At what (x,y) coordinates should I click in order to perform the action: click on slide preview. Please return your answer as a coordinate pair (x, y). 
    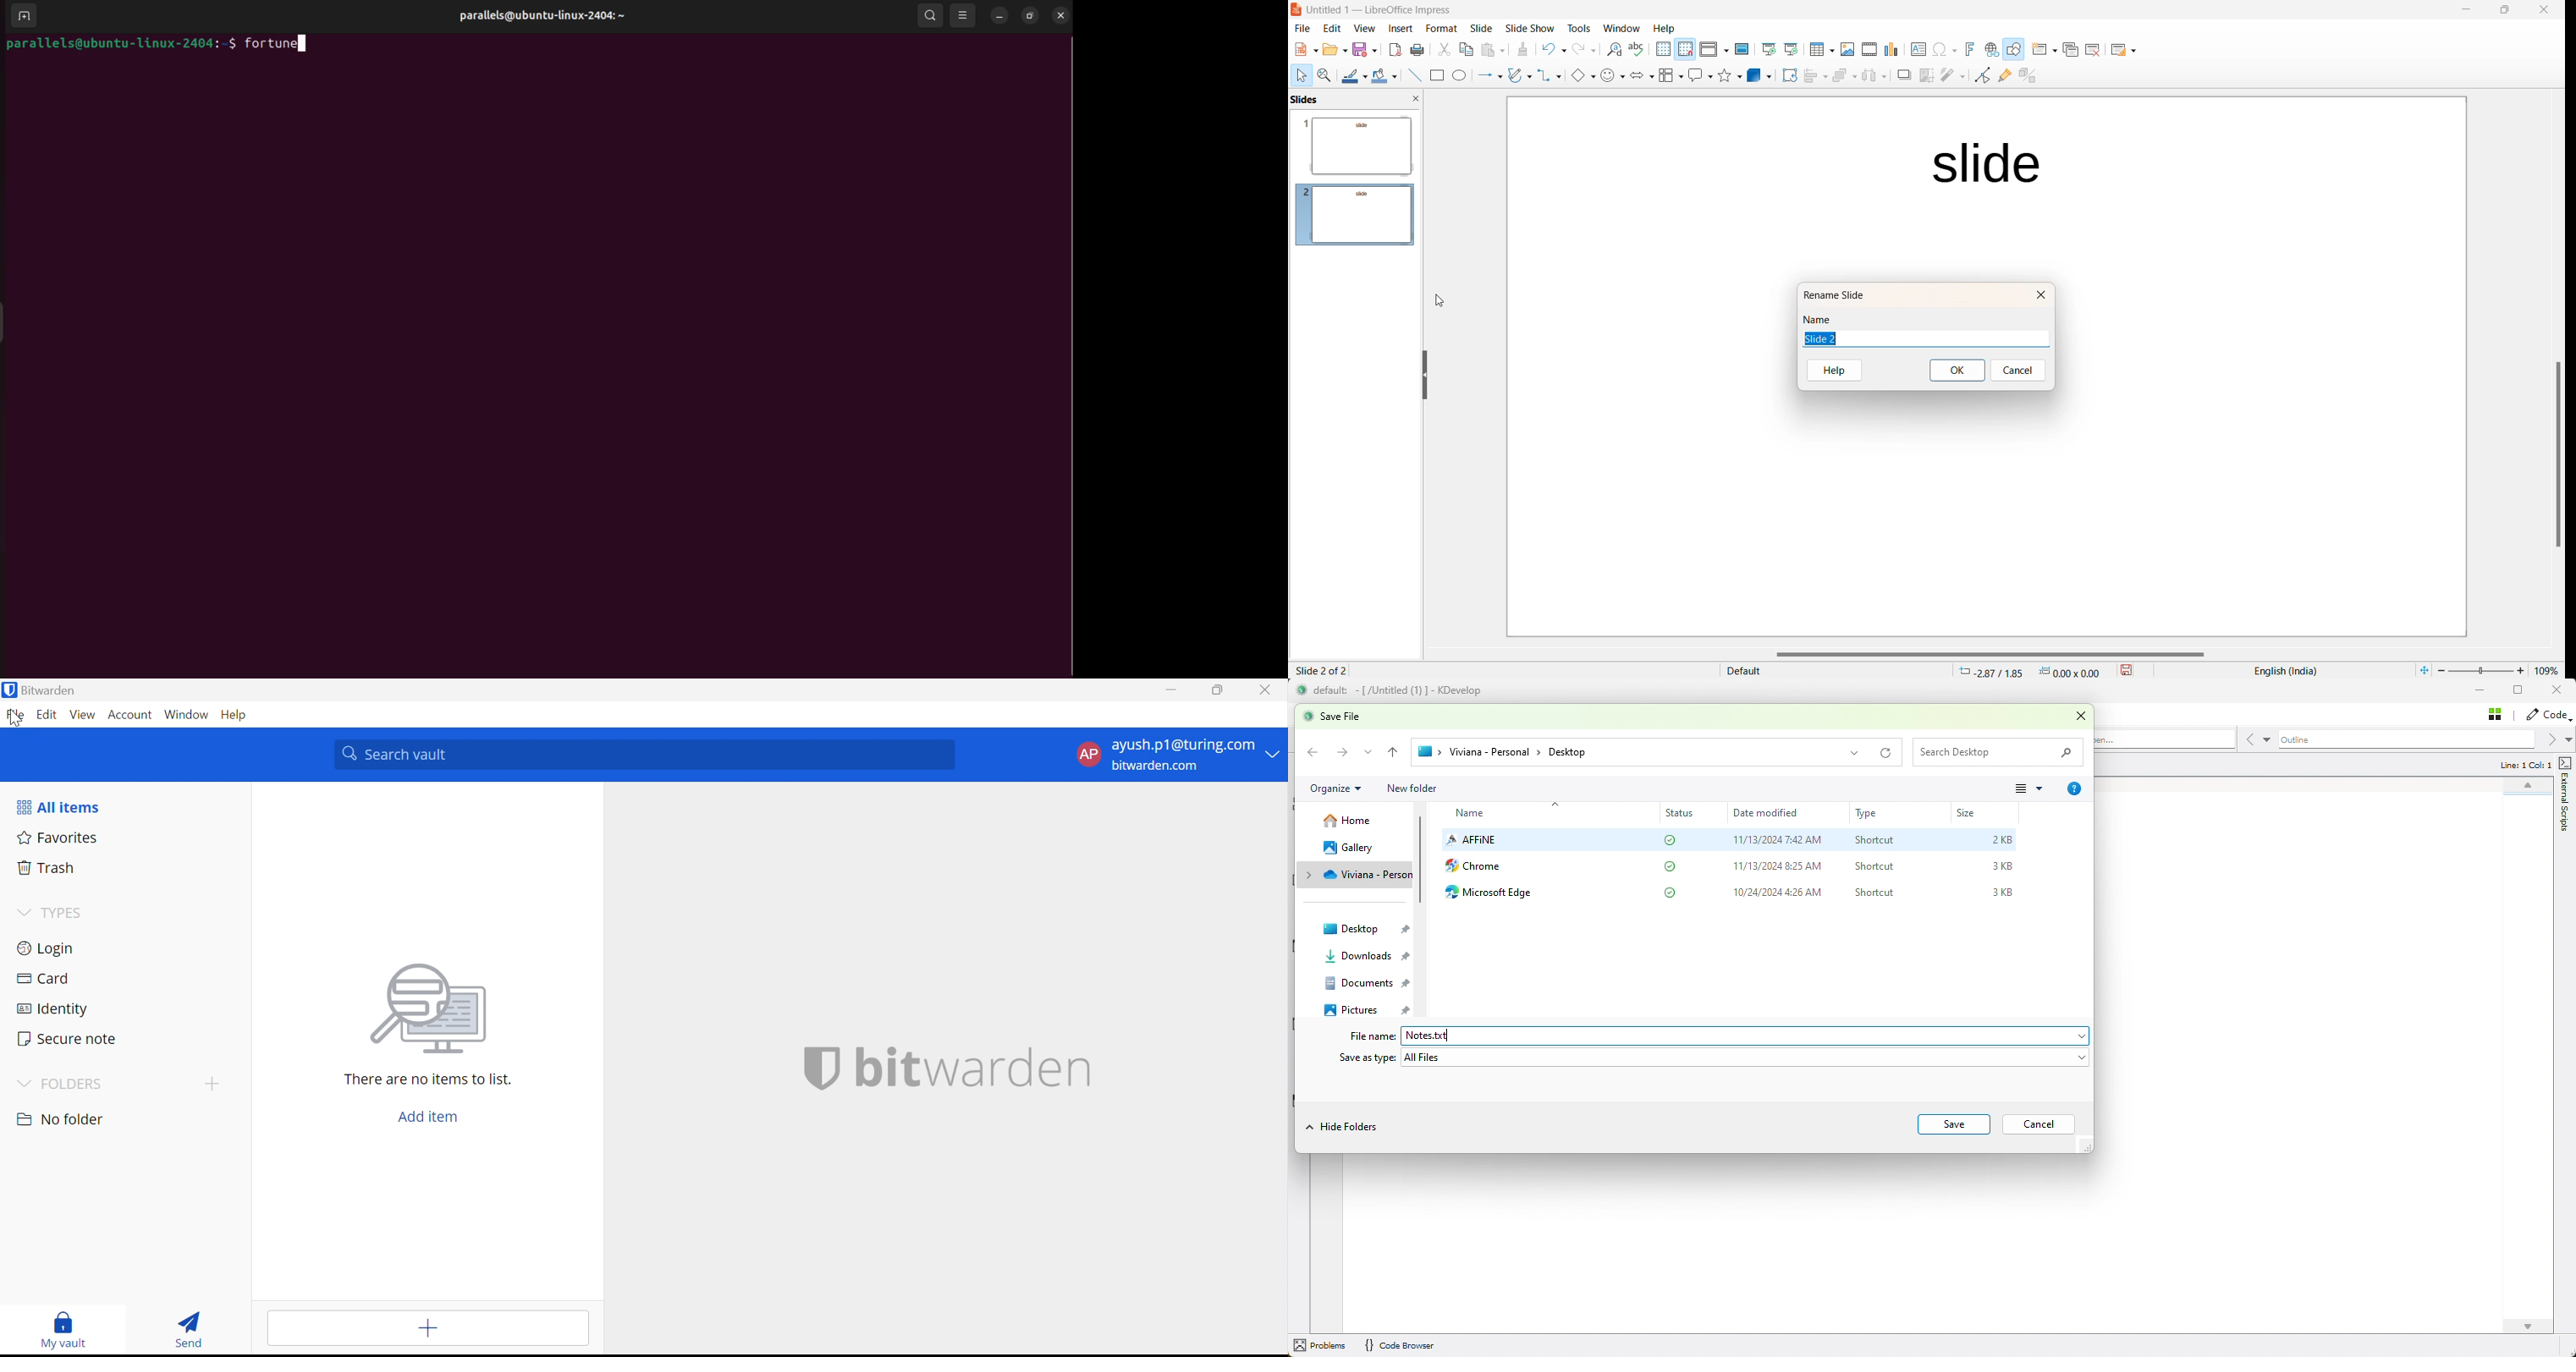
    Looking at the image, I should click on (1358, 144).